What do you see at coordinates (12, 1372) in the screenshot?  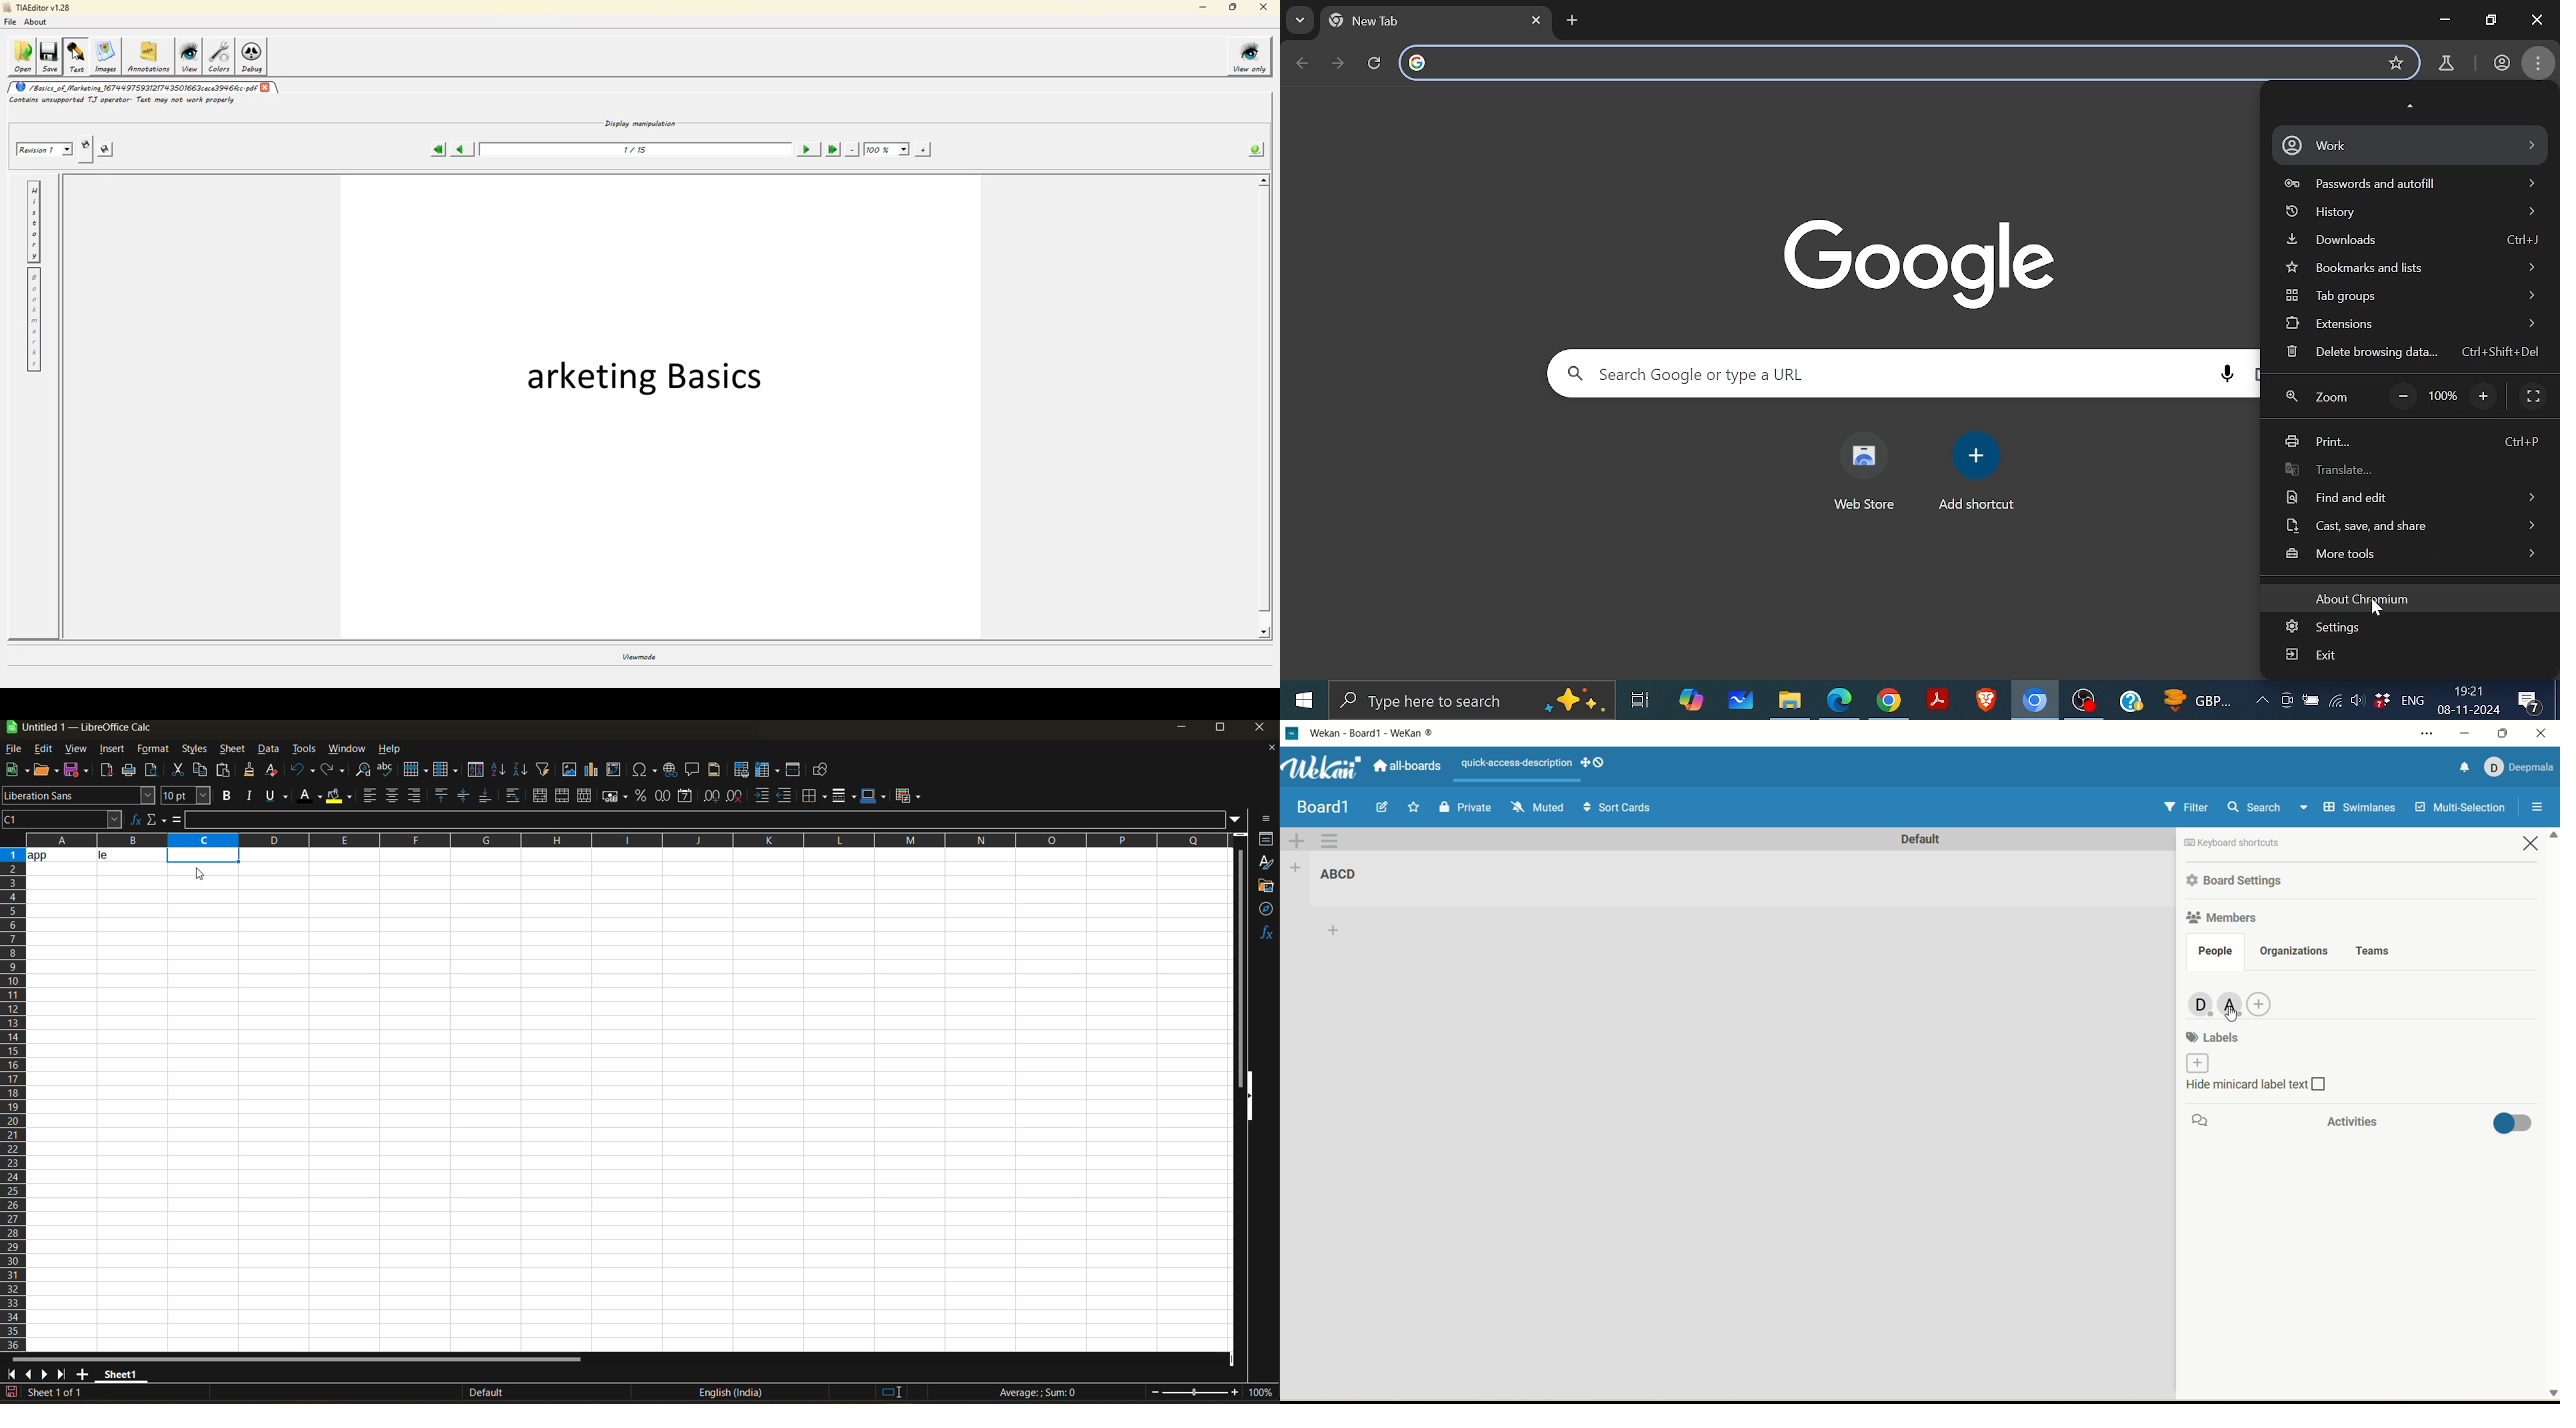 I see `scroll to first sheet` at bounding box center [12, 1372].